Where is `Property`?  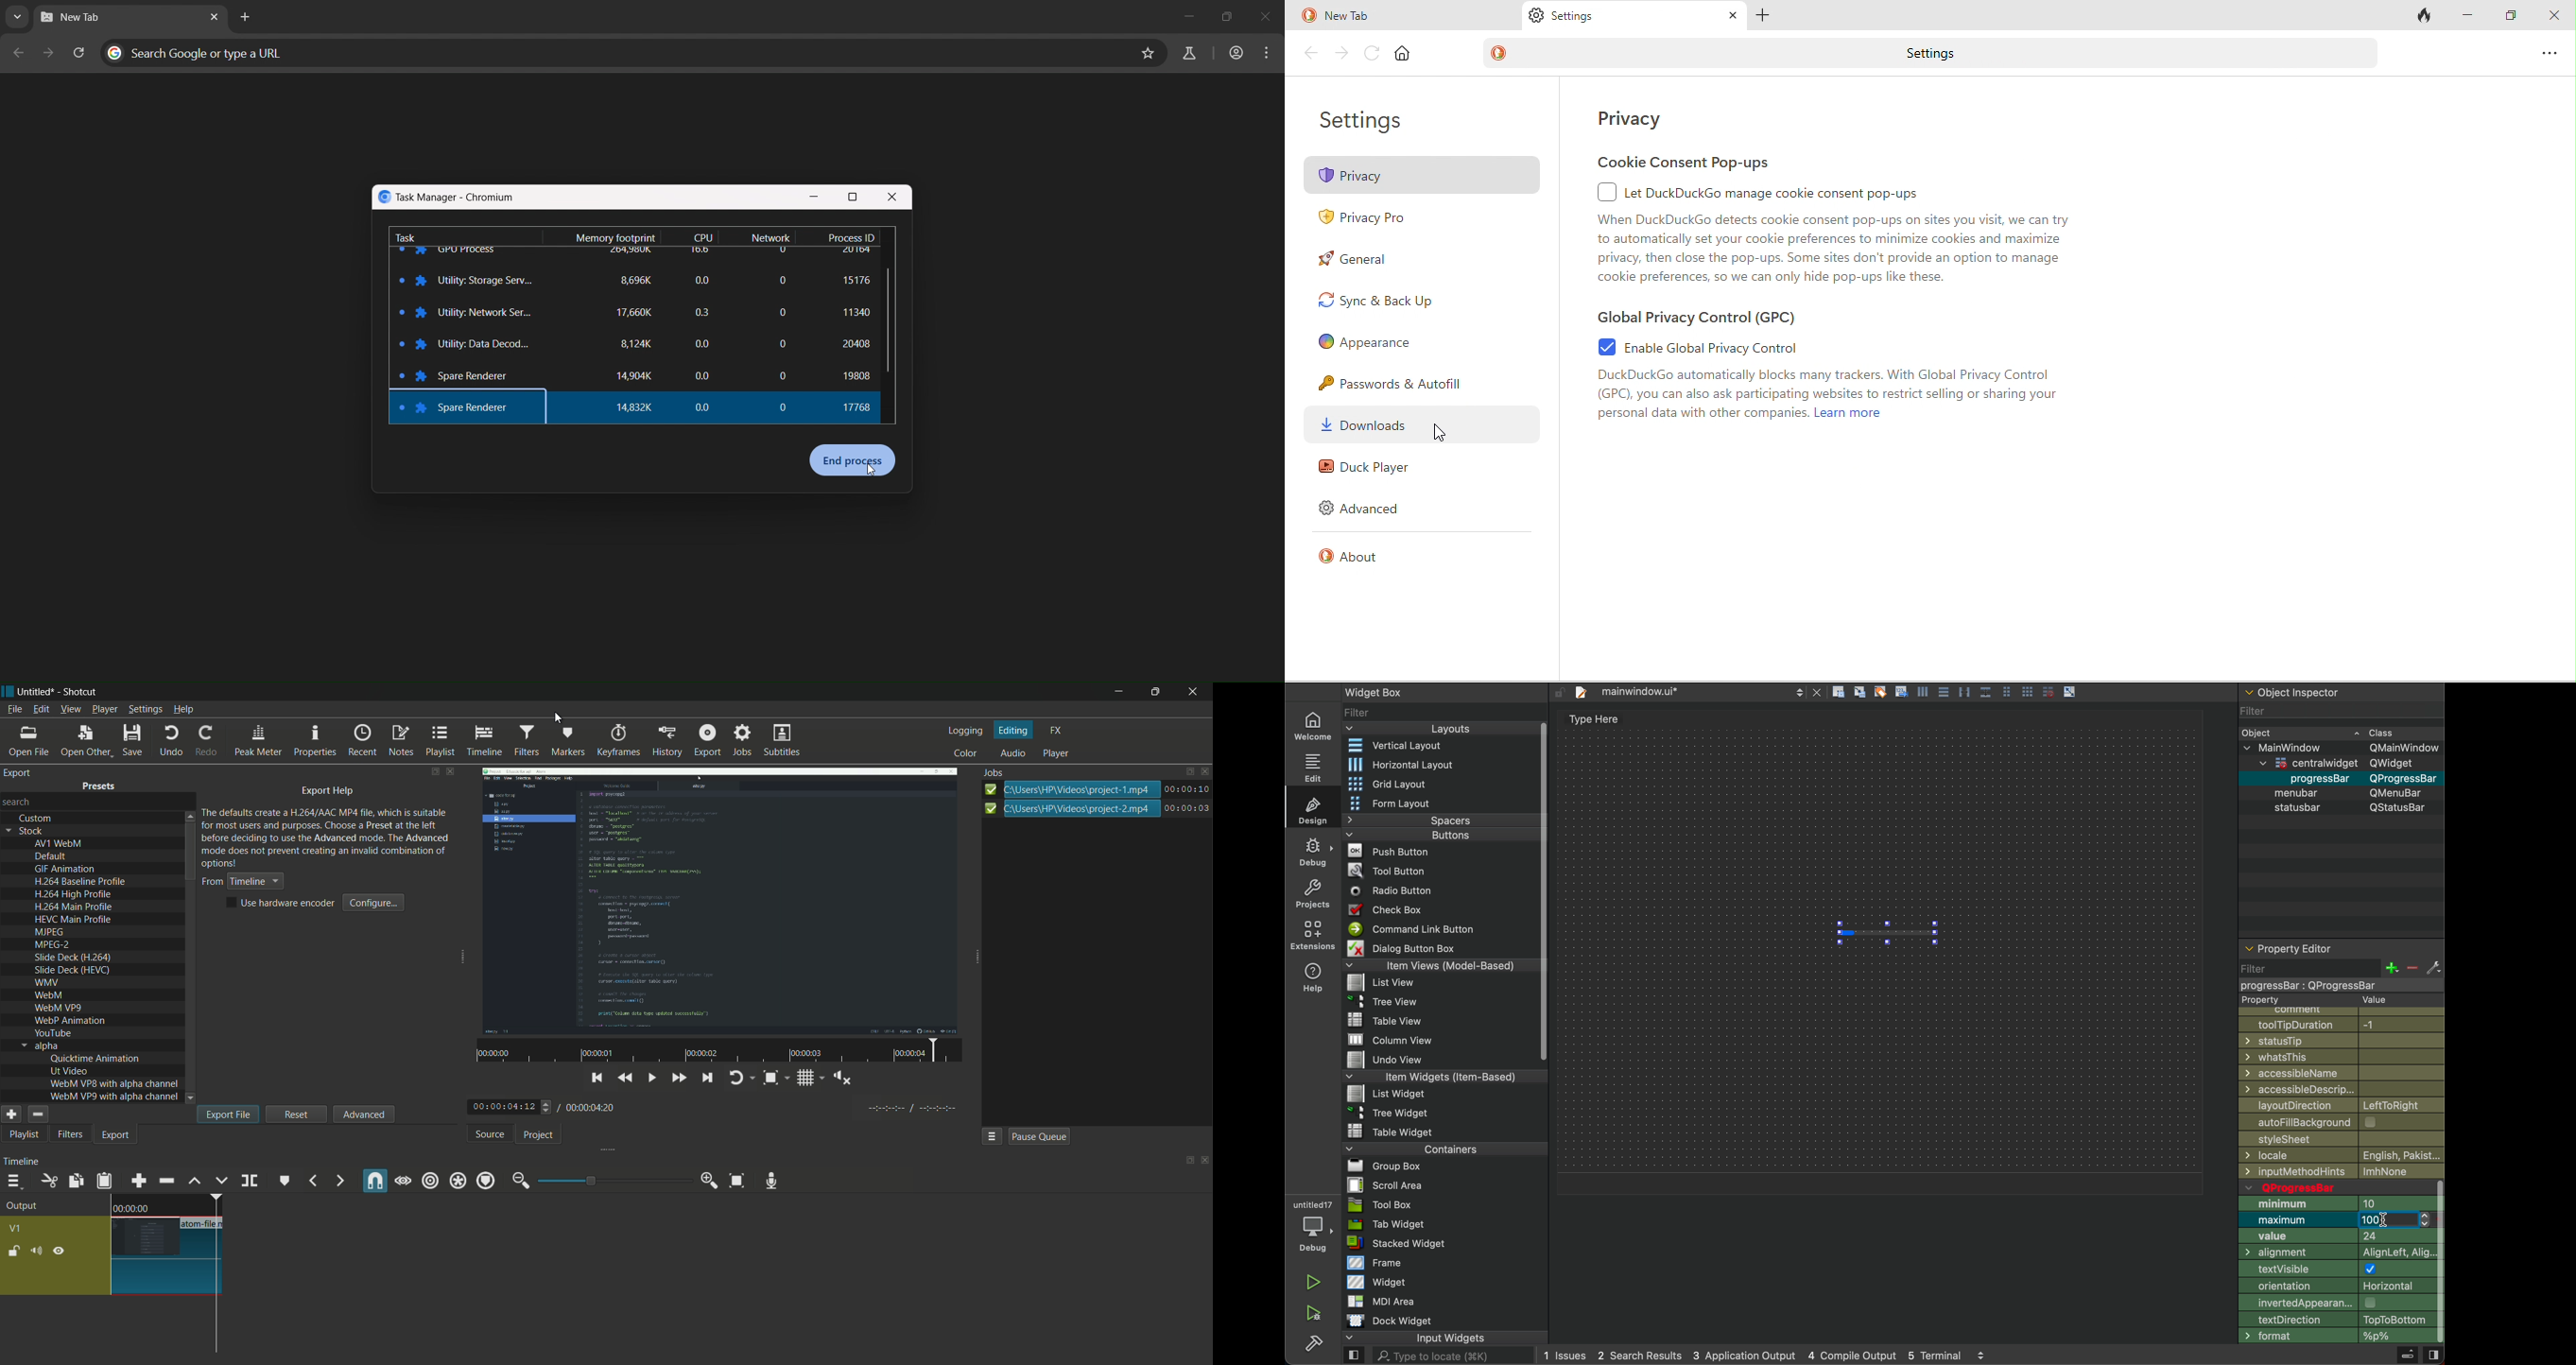
Property is located at coordinates (2343, 999).